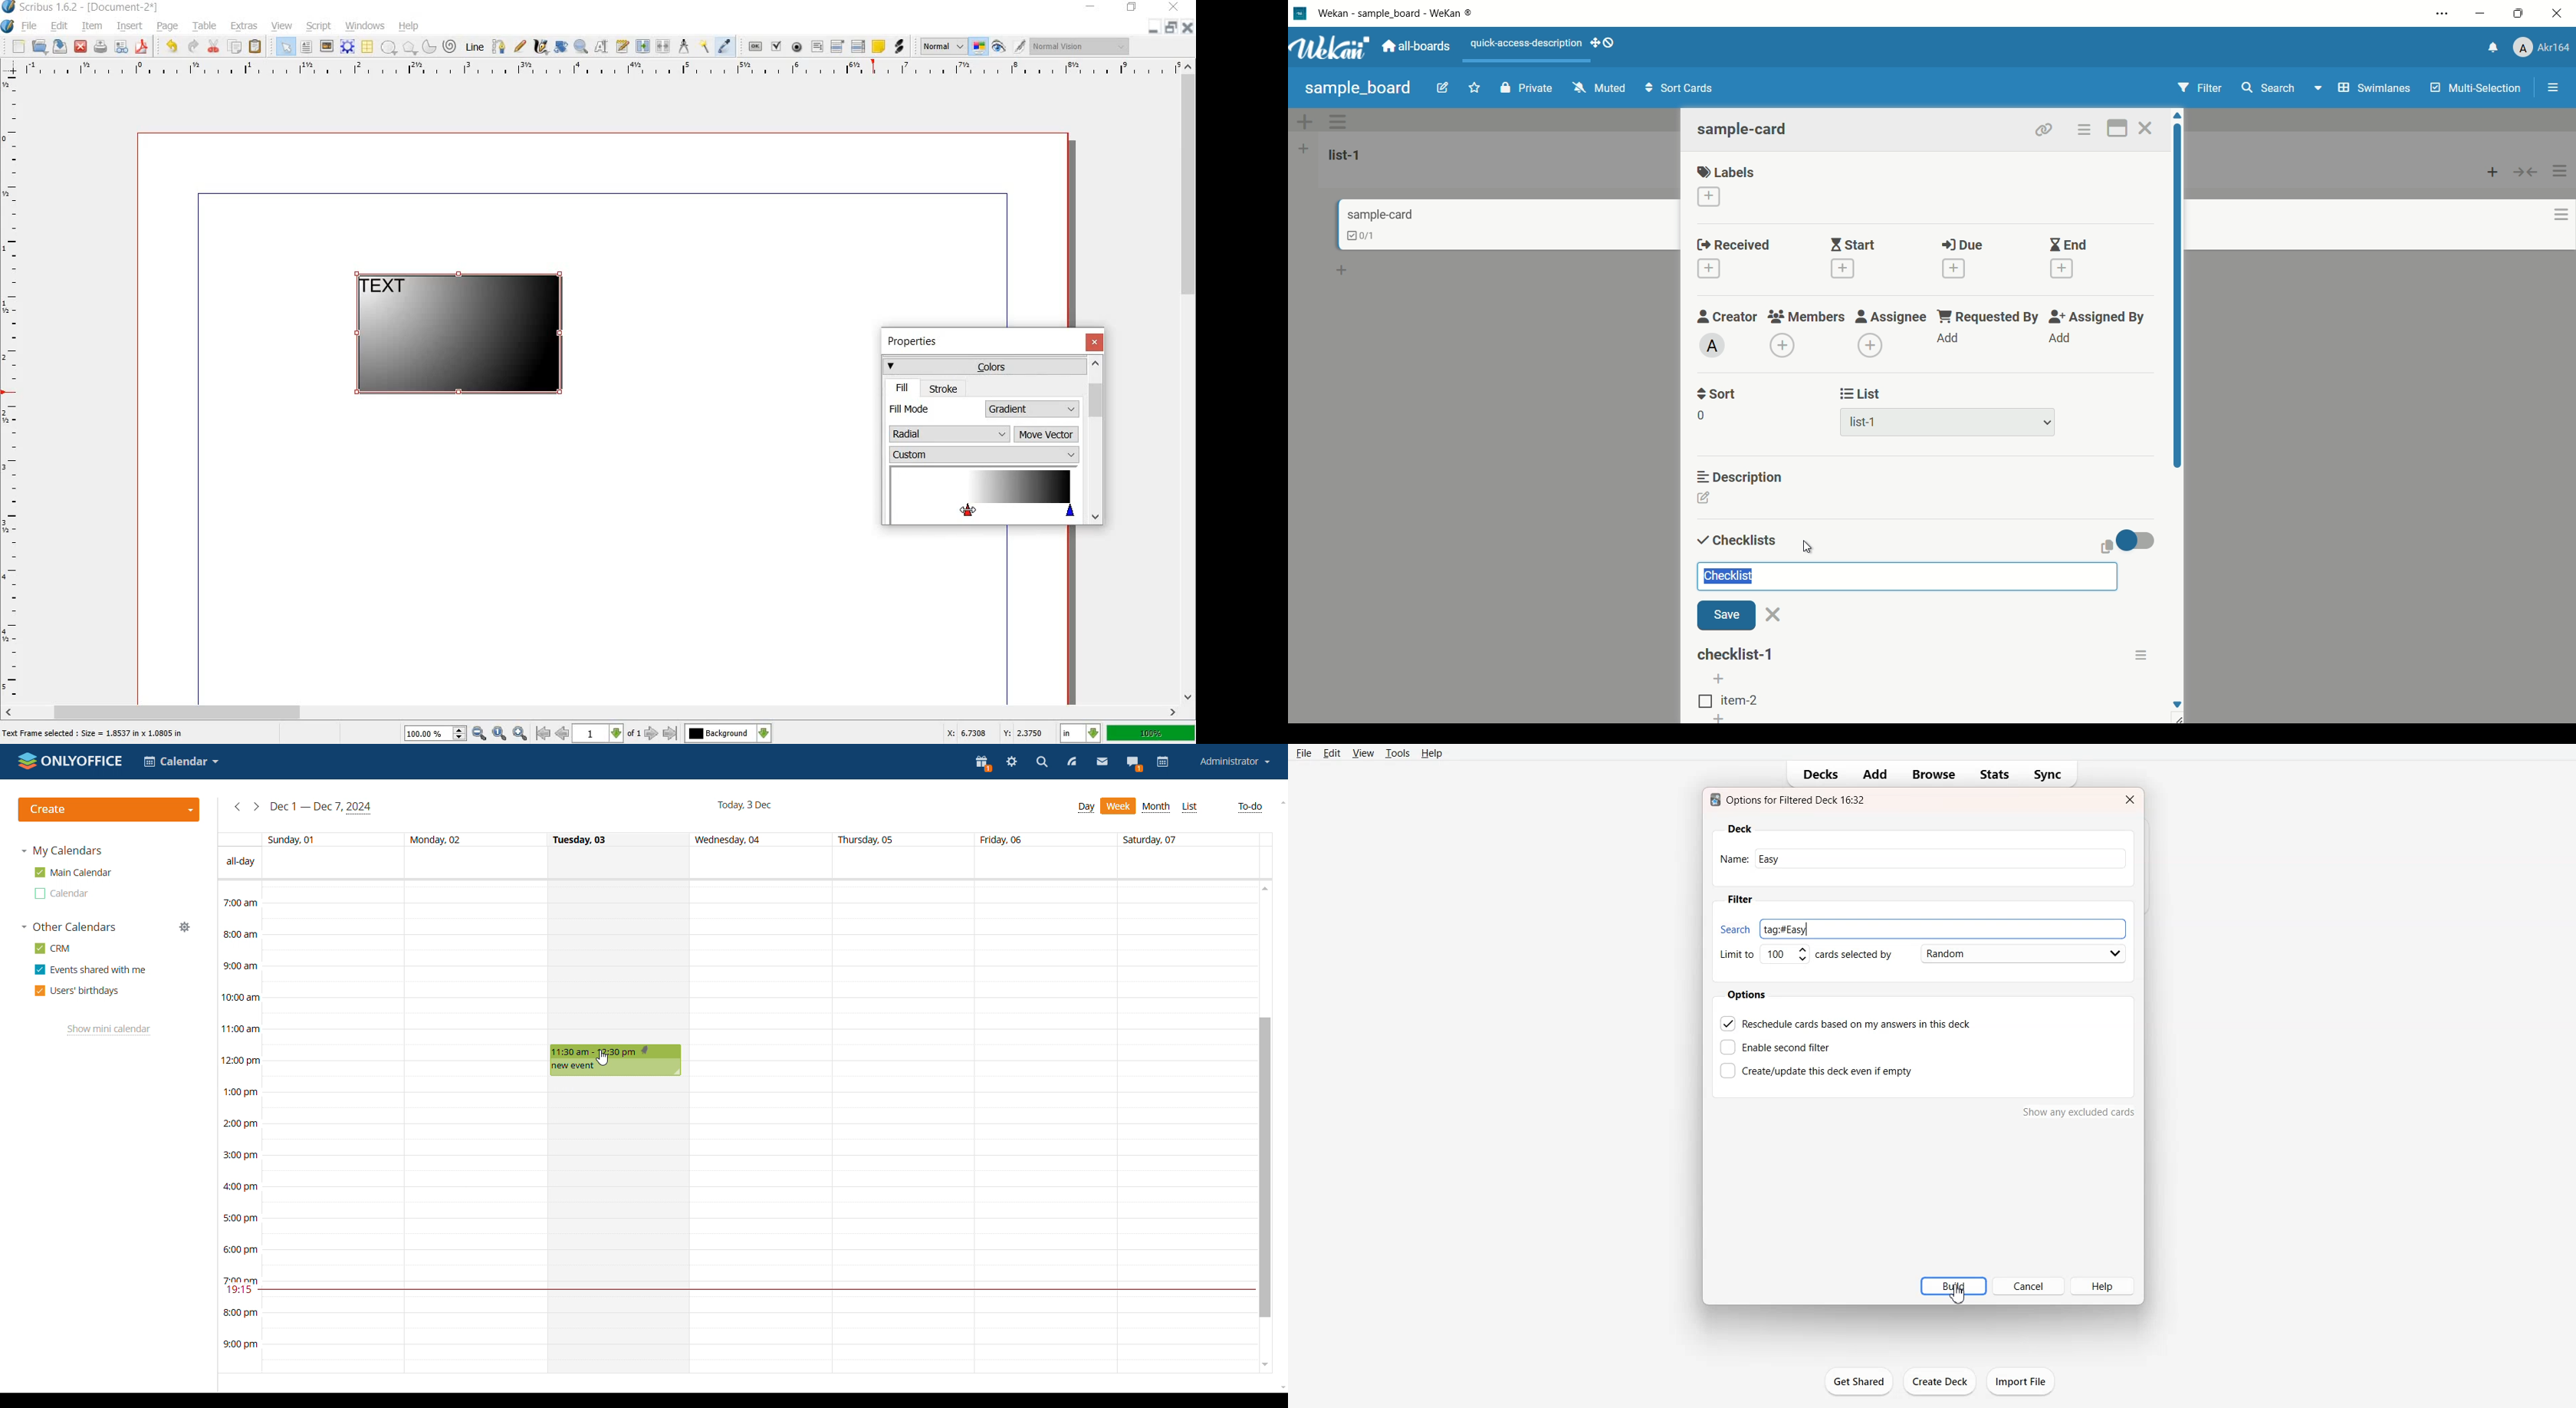 The width and height of the screenshot is (2576, 1428). Describe the element at coordinates (726, 47) in the screenshot. I see `eye dropper` at that location.